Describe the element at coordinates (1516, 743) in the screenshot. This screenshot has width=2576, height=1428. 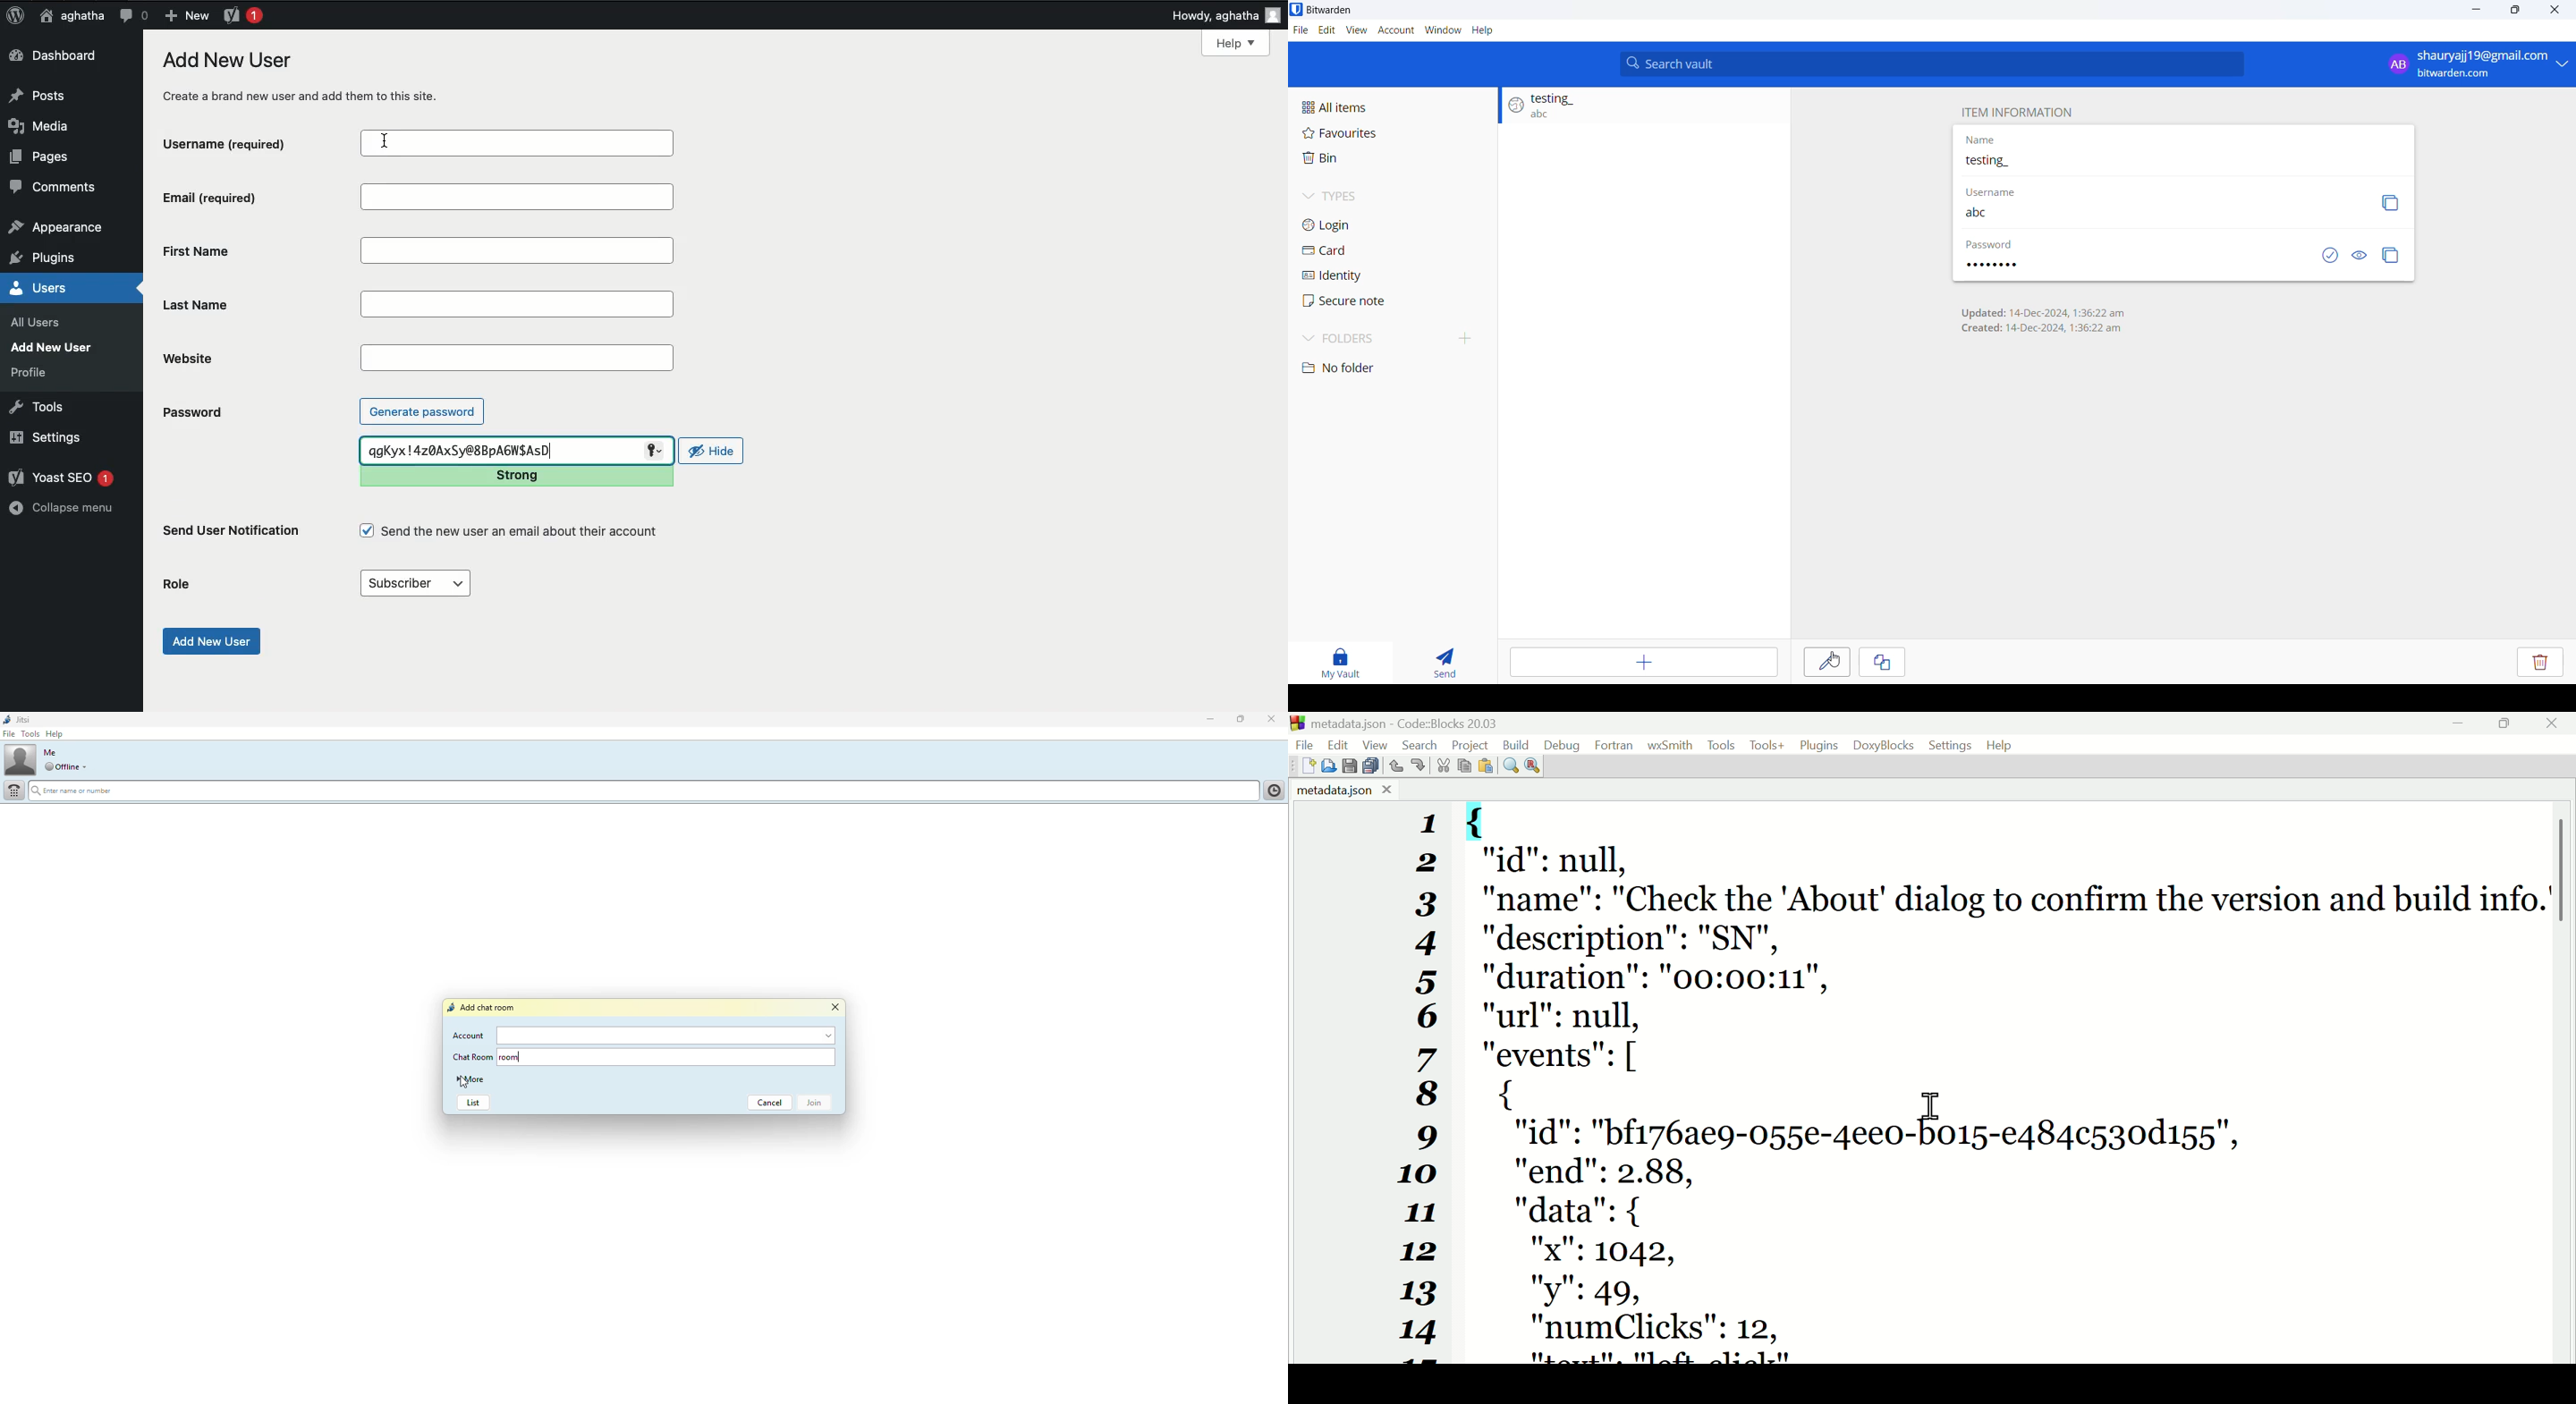
I see `Build` at that location.